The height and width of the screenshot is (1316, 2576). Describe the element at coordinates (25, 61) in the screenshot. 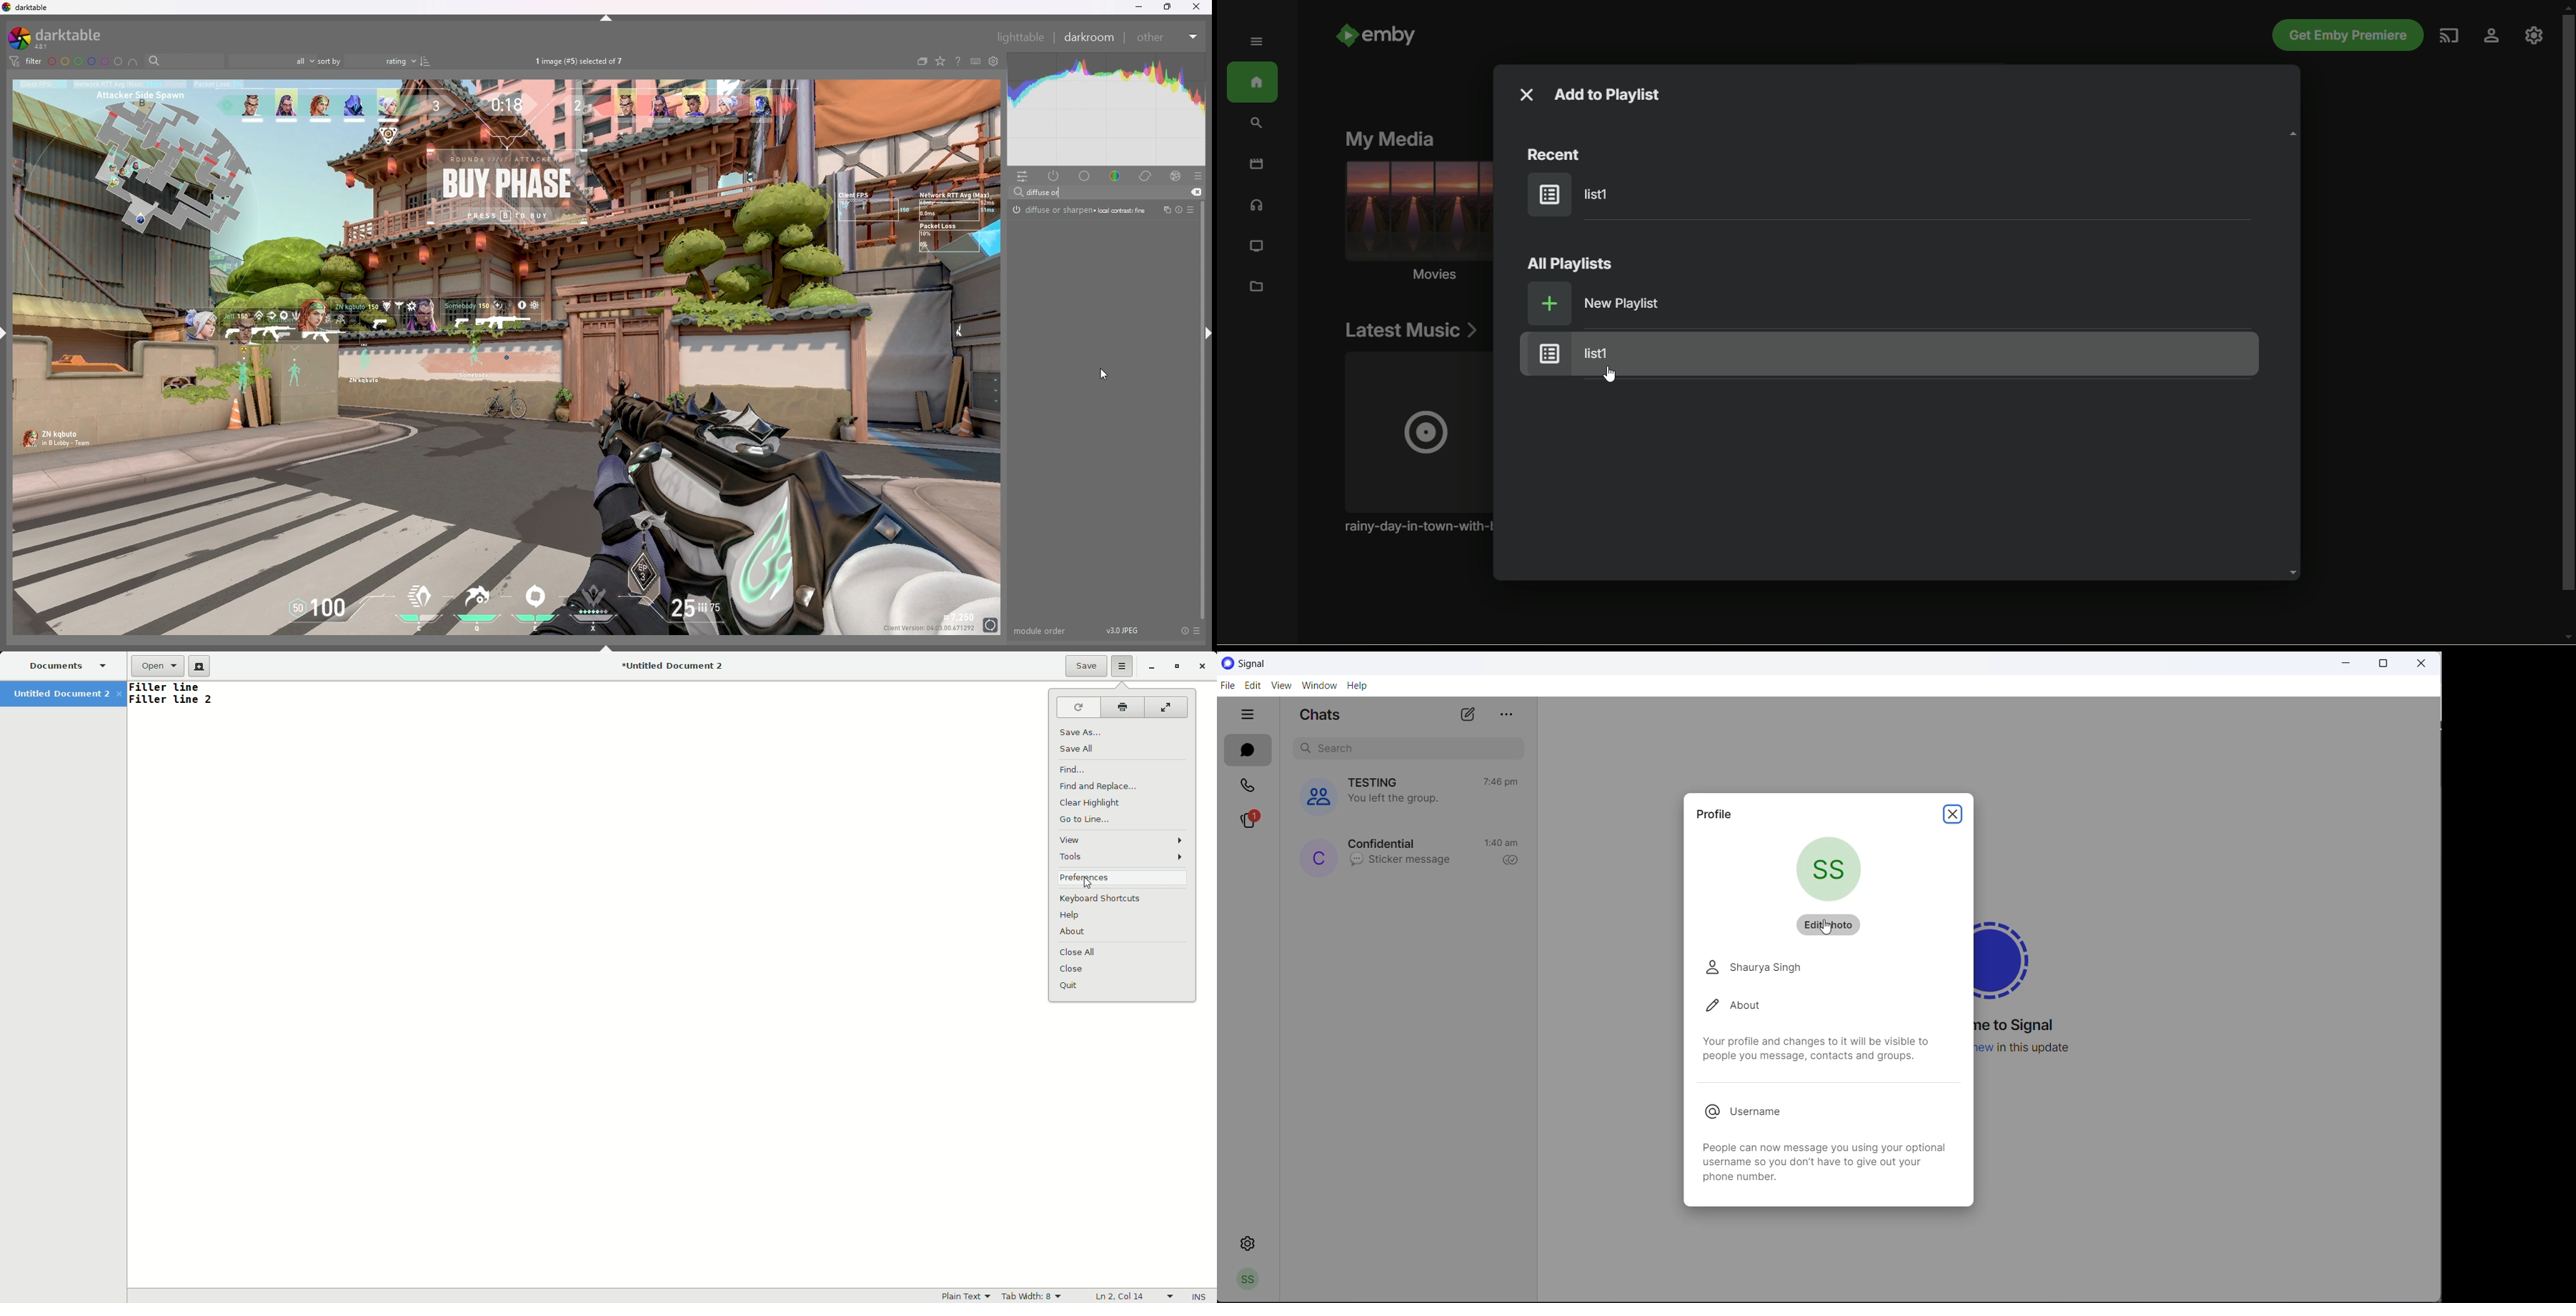

I see `filter` at that location.